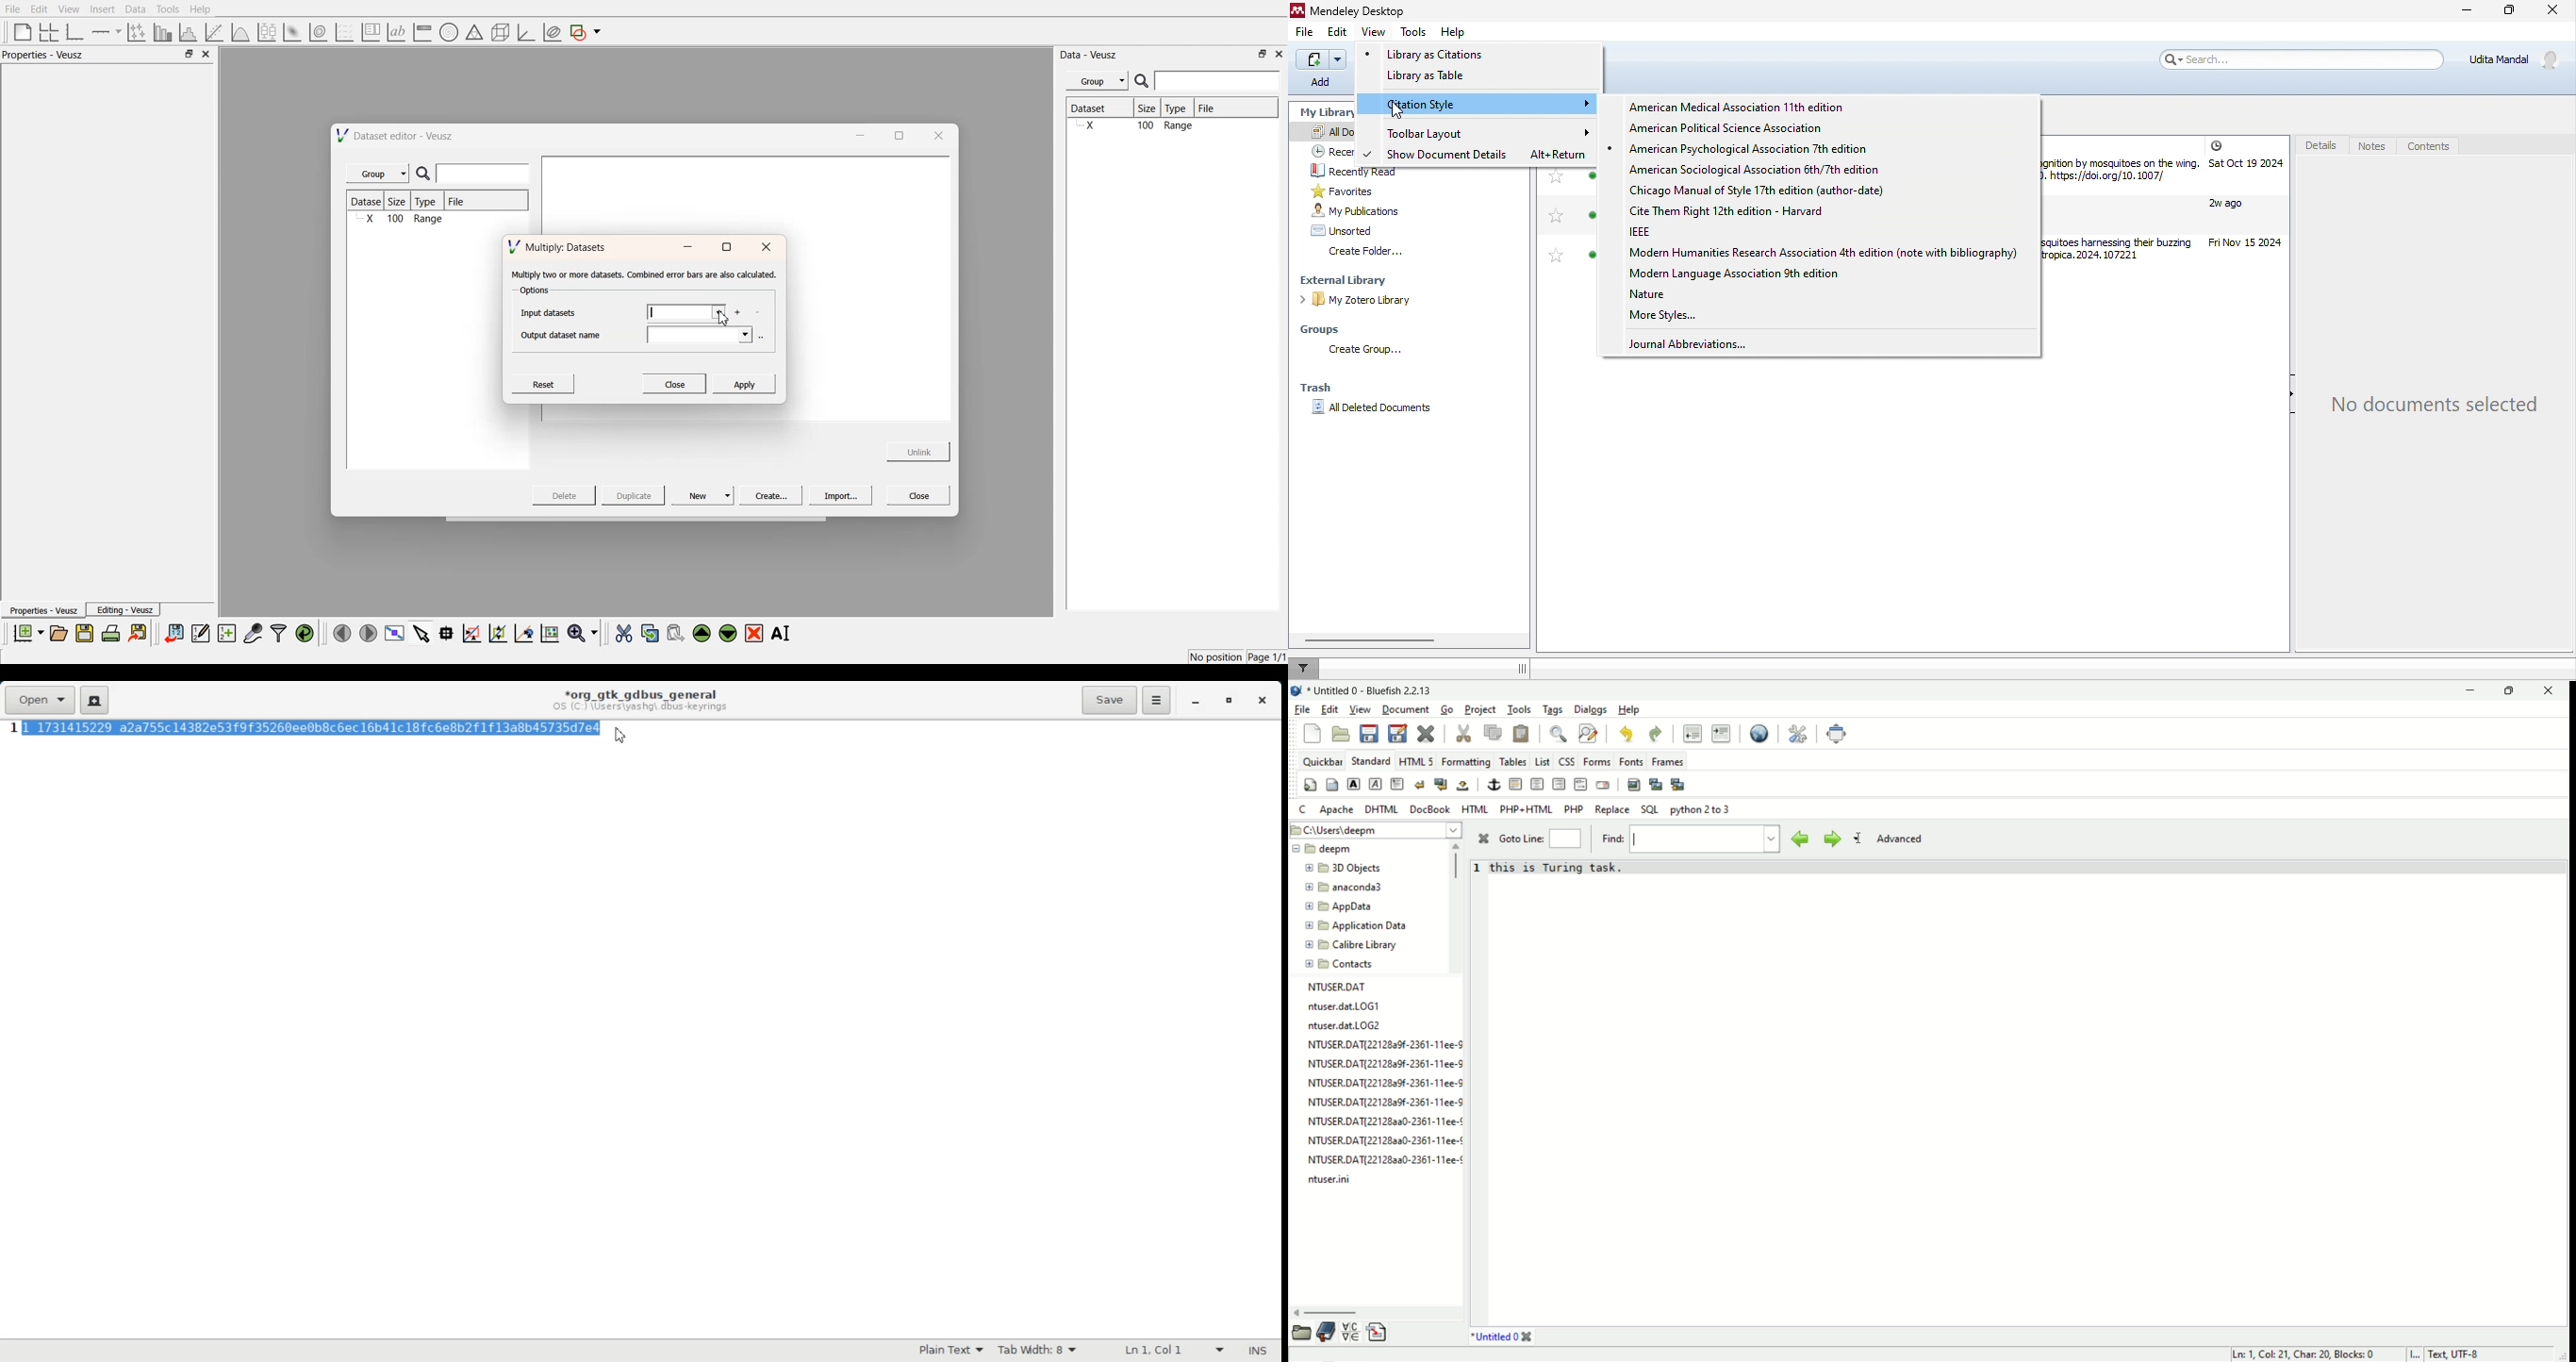  I want to click on Mendeley Desktop, so click(1361, 9).